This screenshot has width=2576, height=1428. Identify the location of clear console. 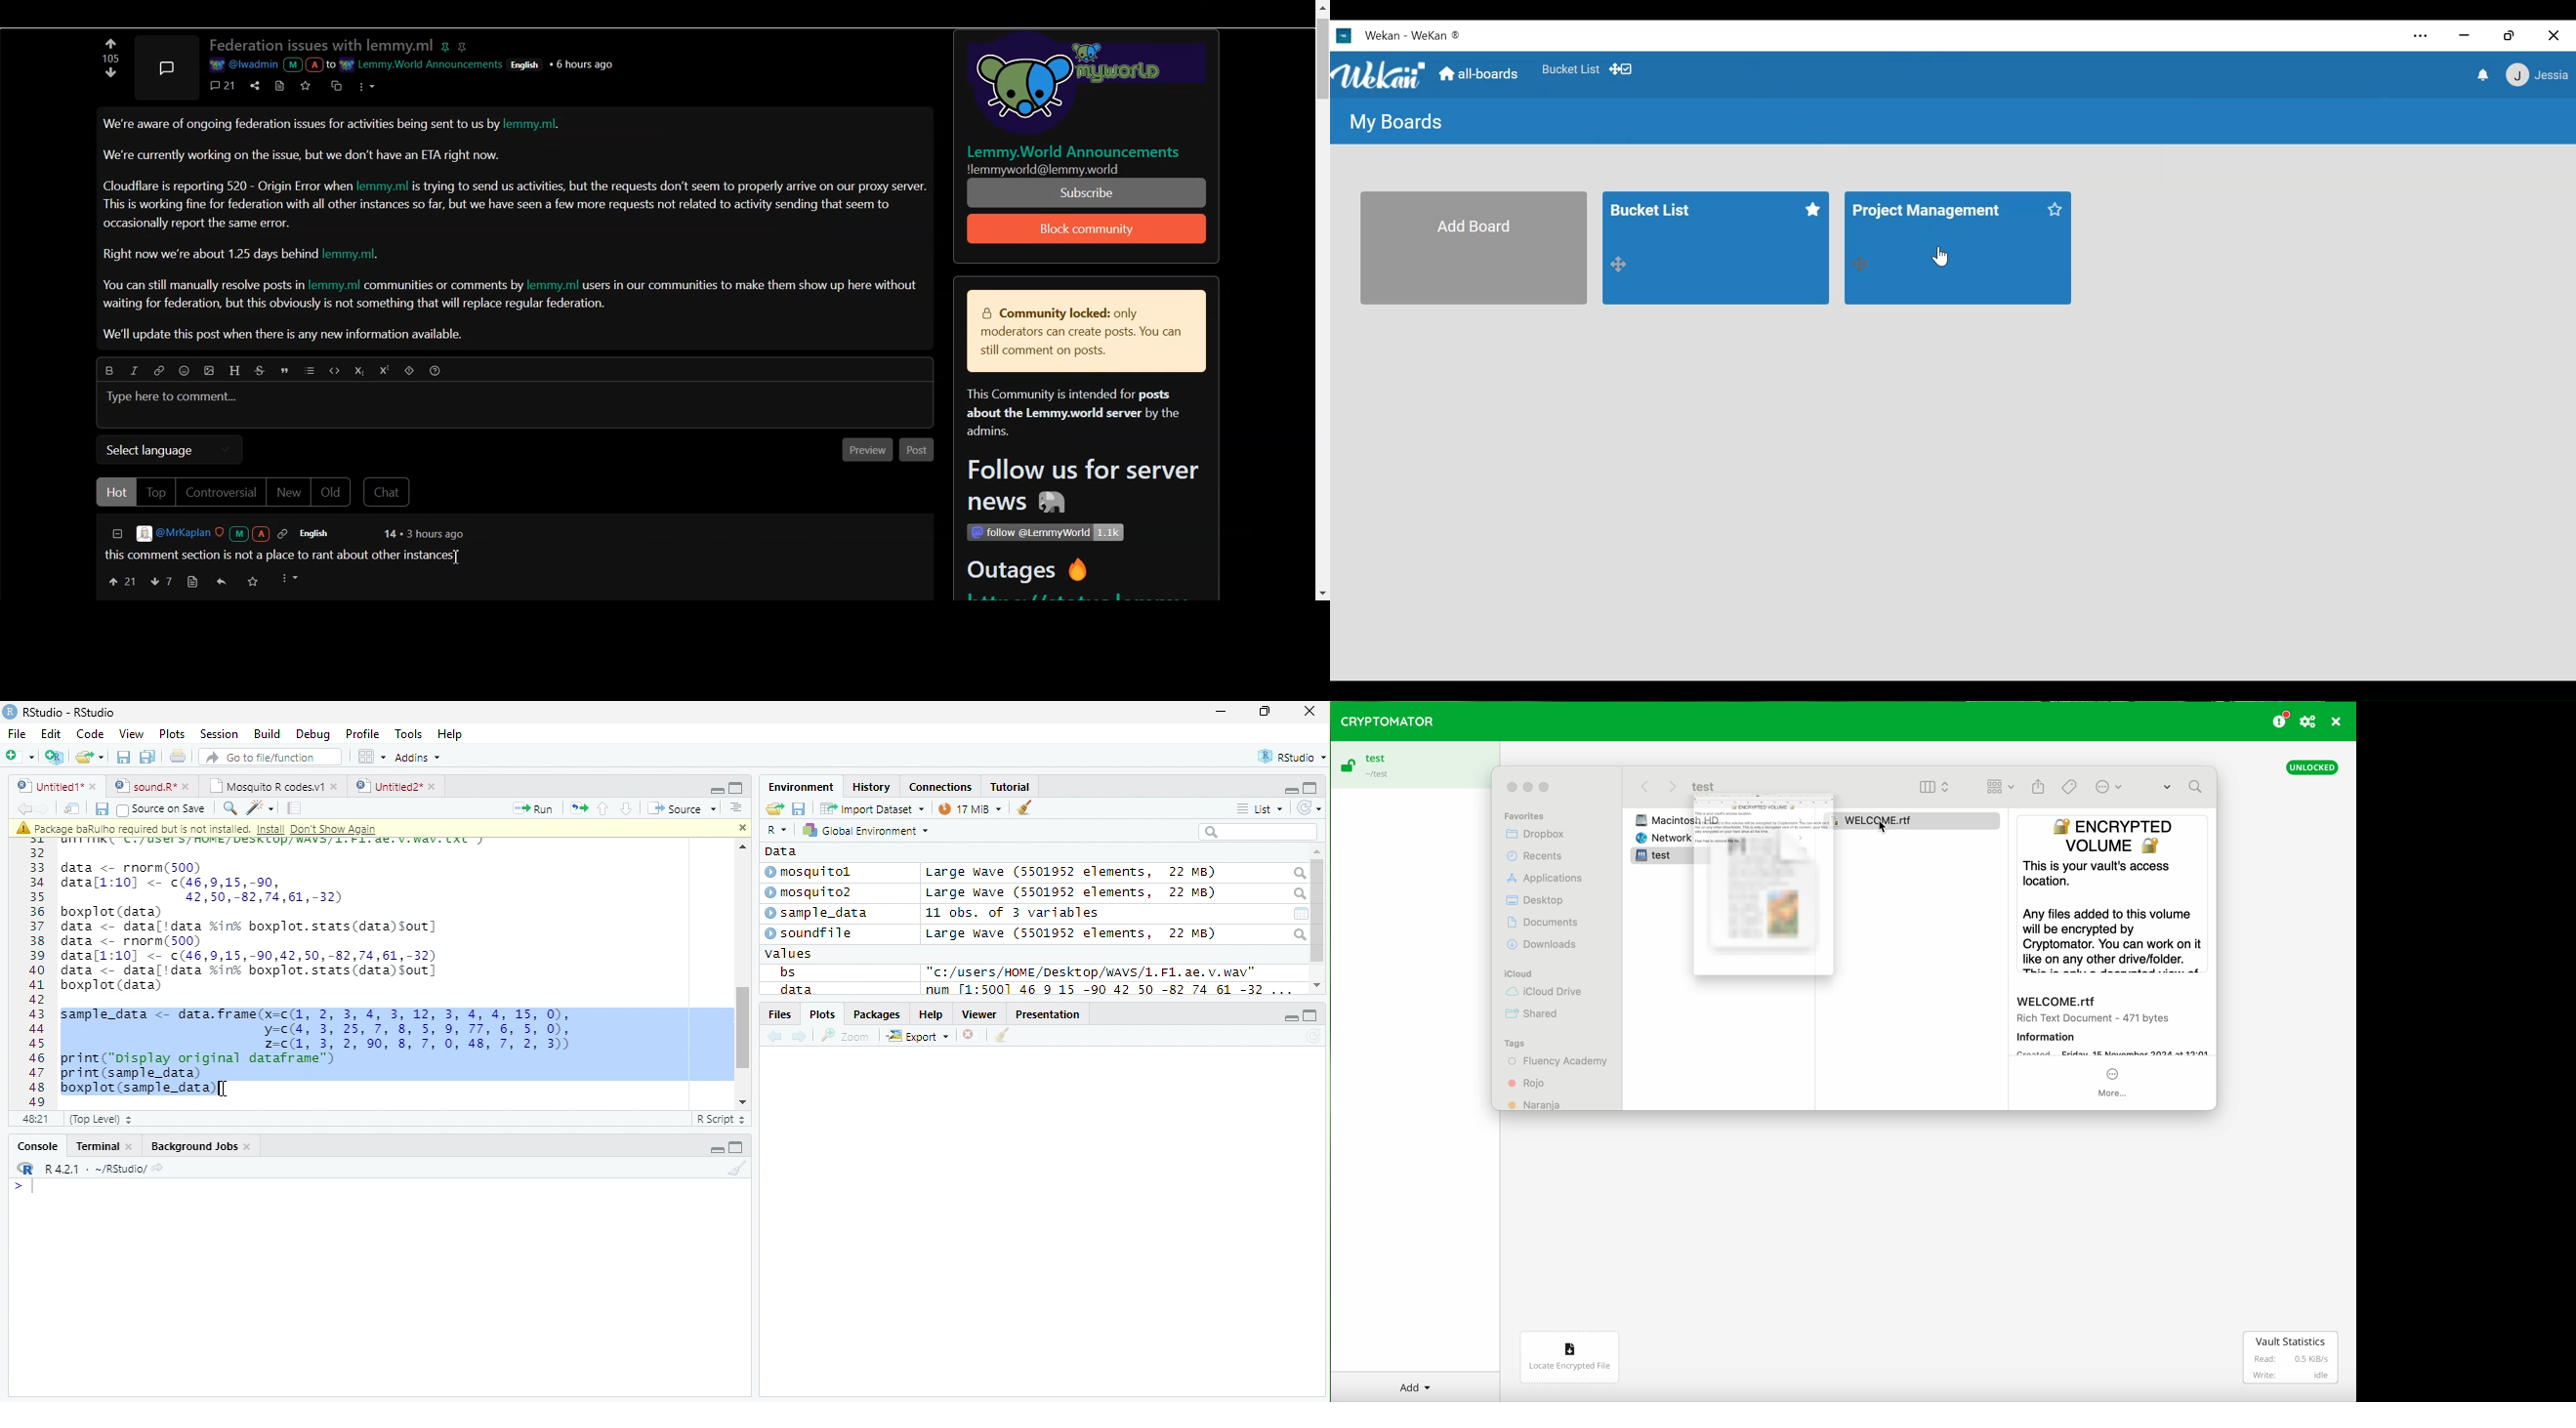
(1024, 806).